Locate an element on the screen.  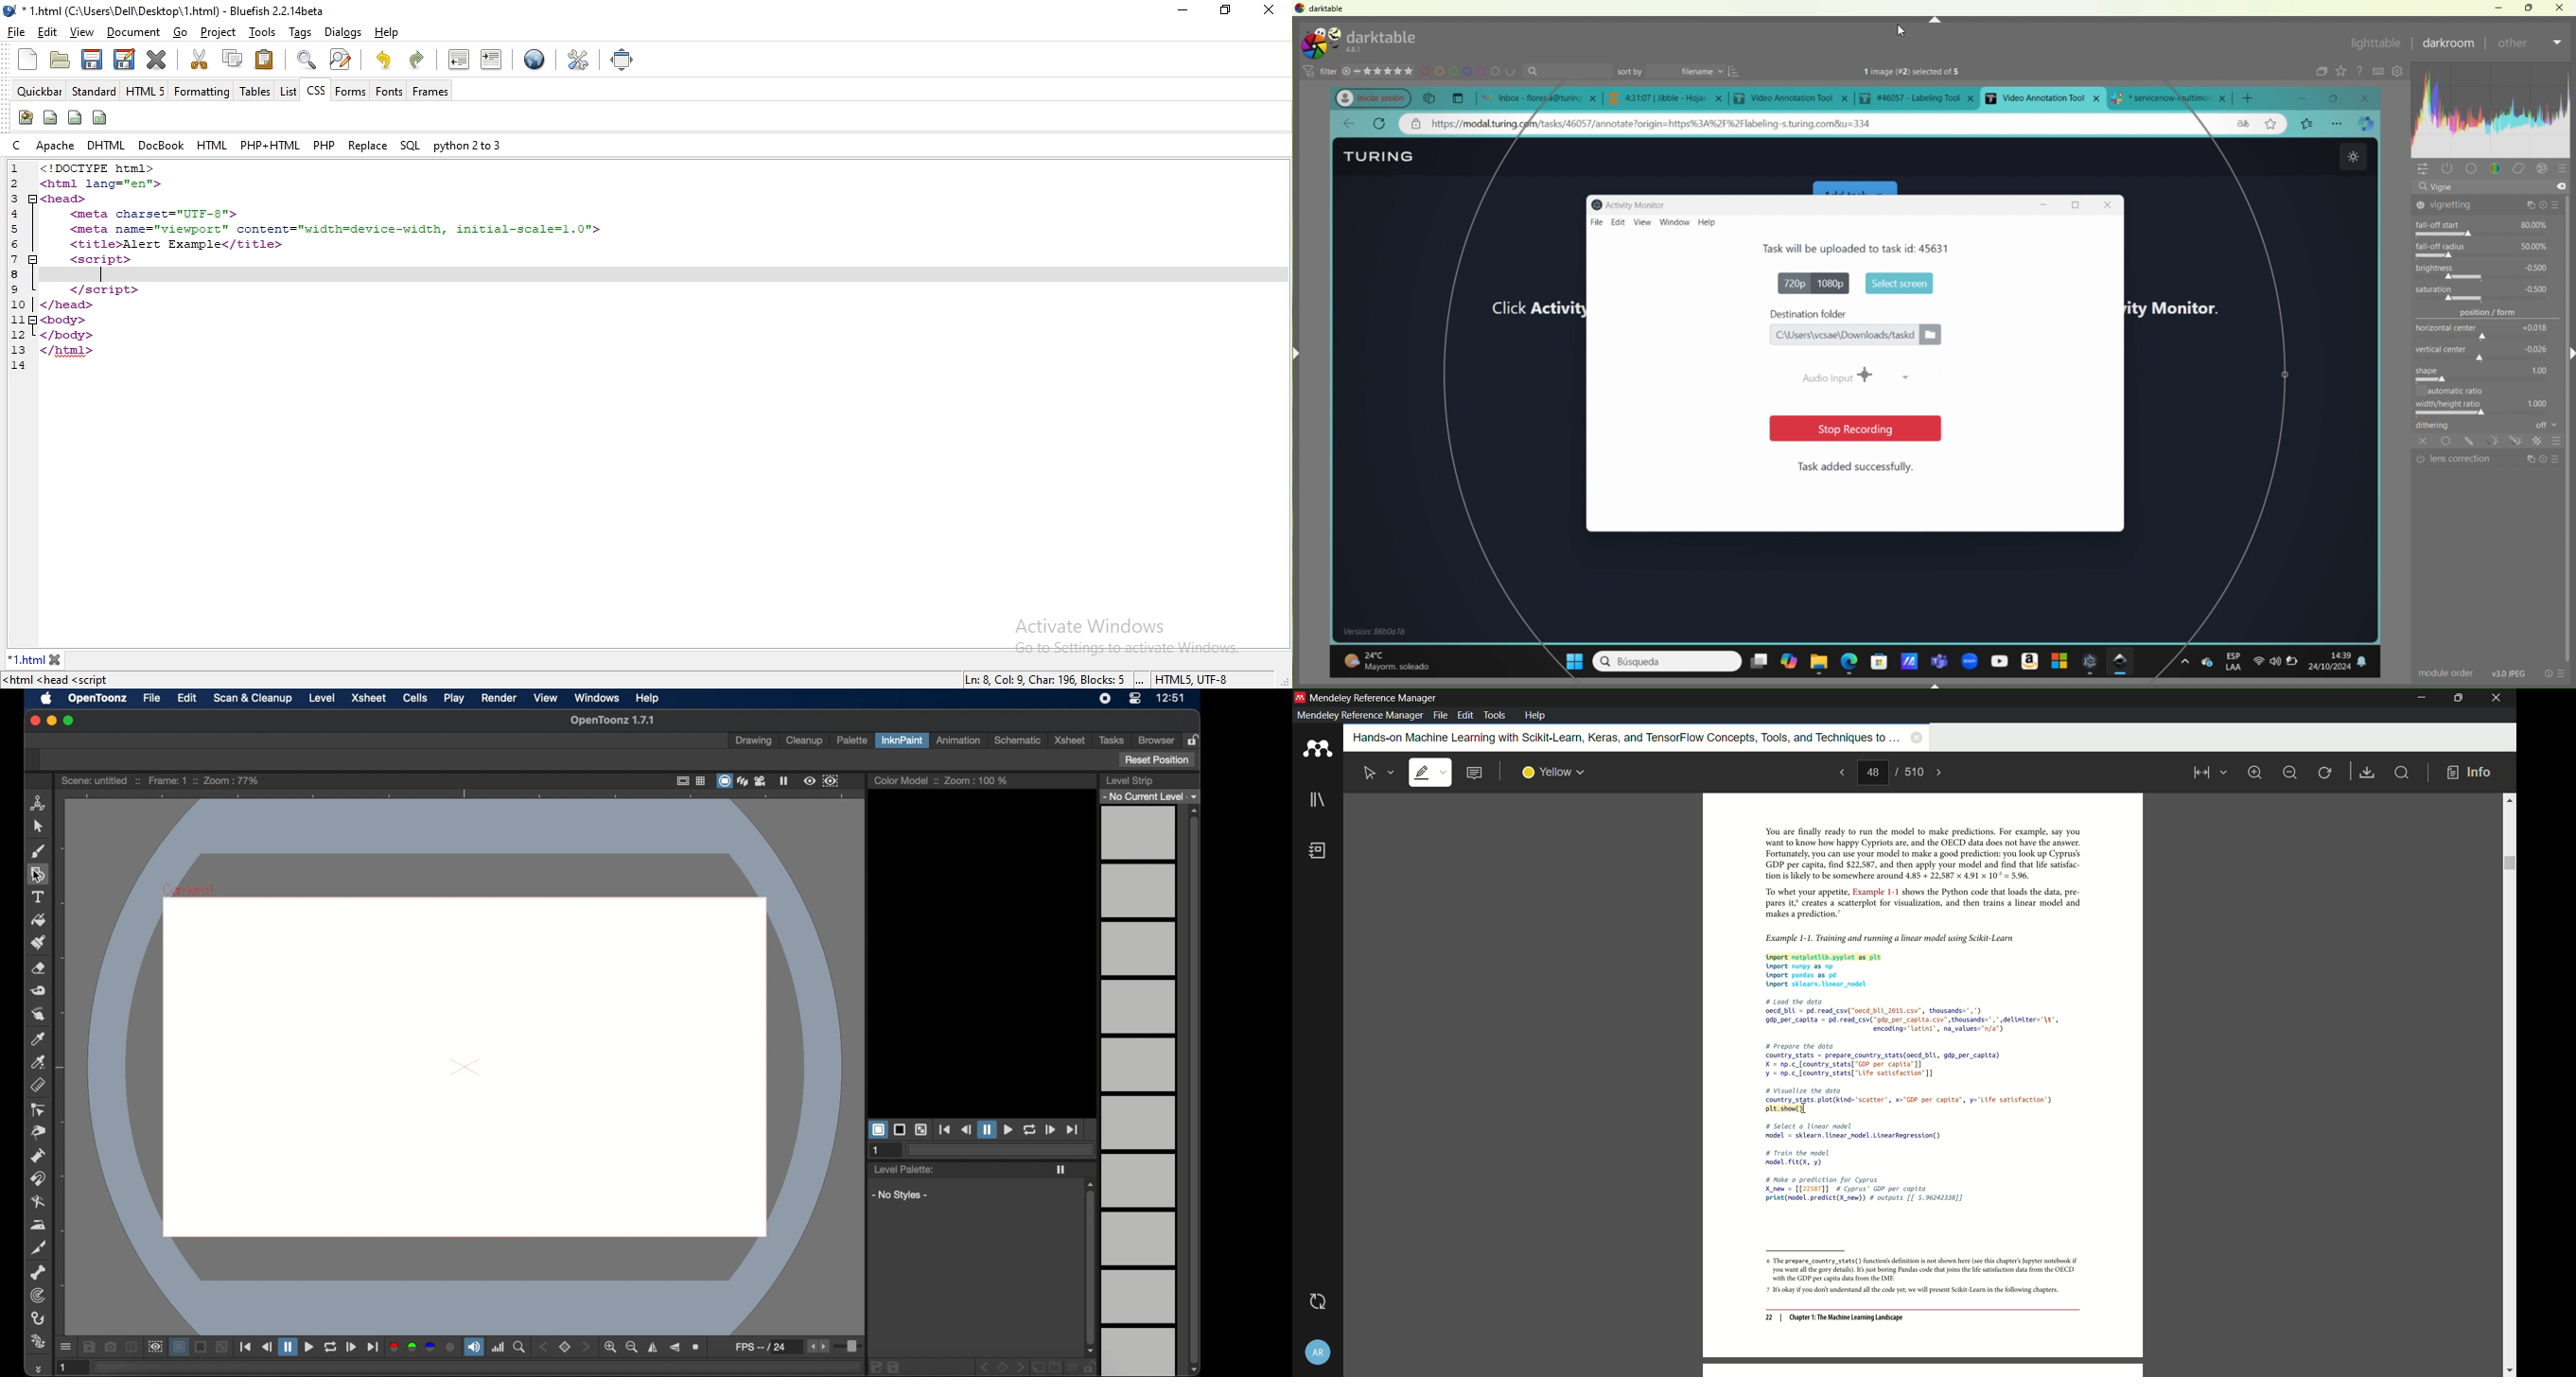
options is located at coordinates (2182, 659).